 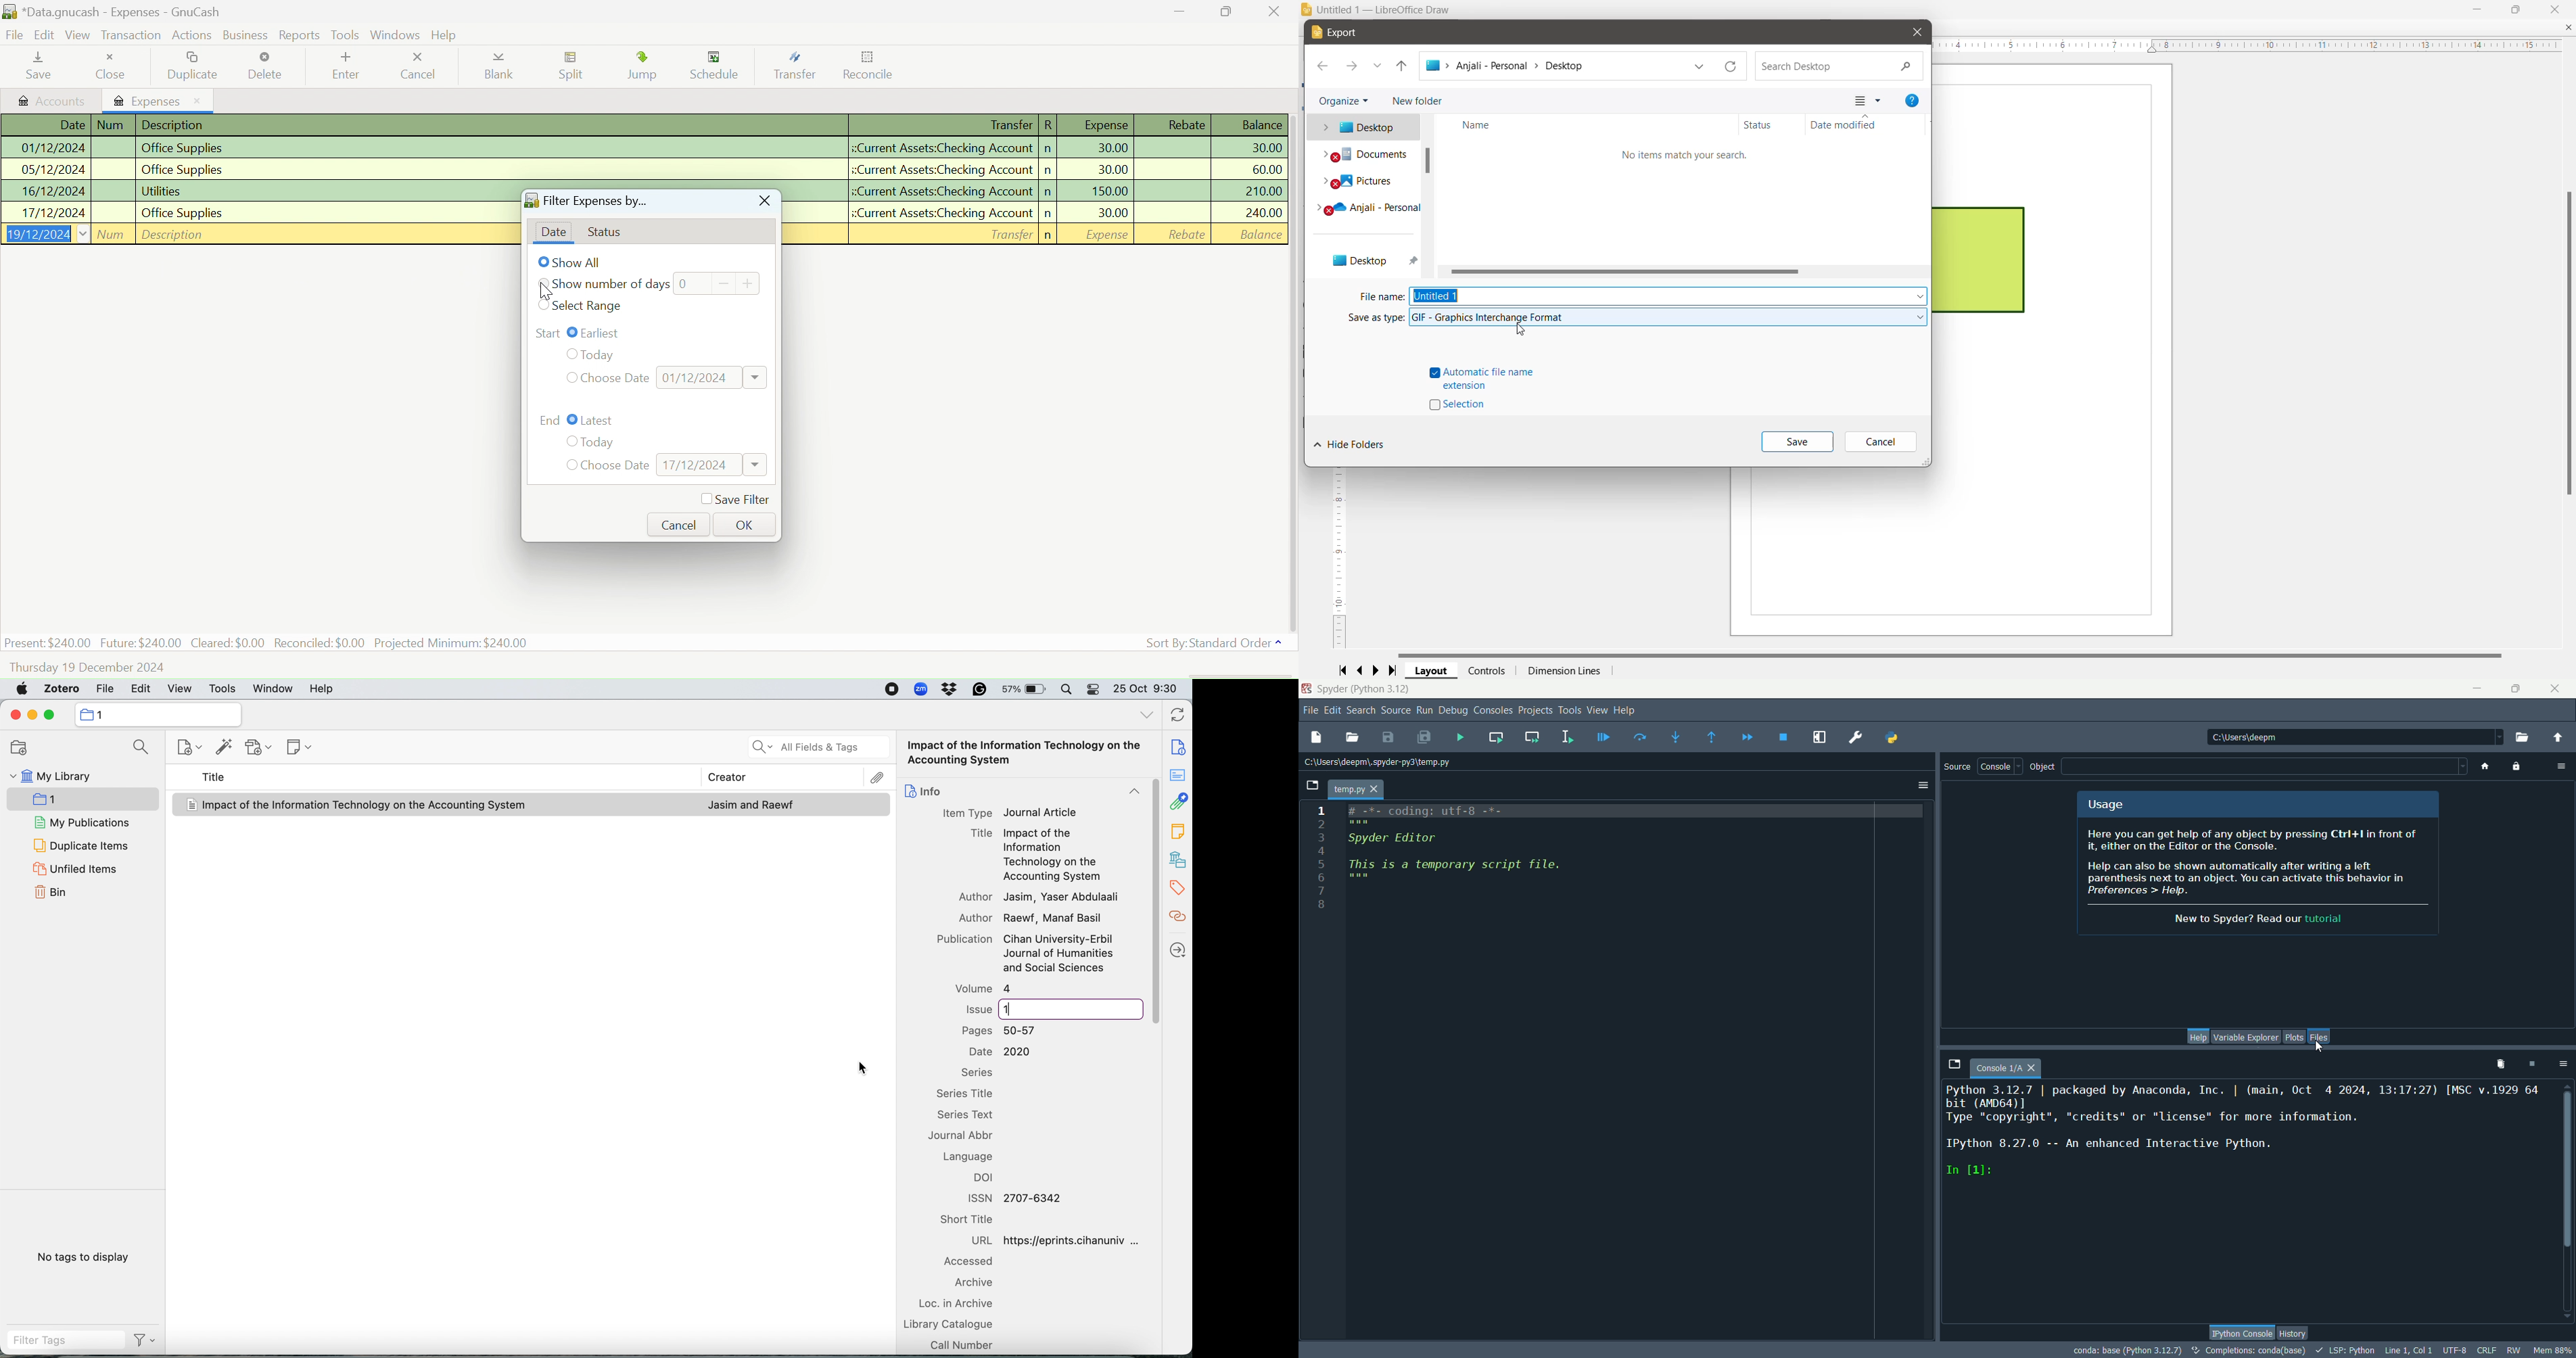 What do you see at coordinates (869, 68) in the screenshot?
I see `Reconcile` at bounding box center [869, 68].